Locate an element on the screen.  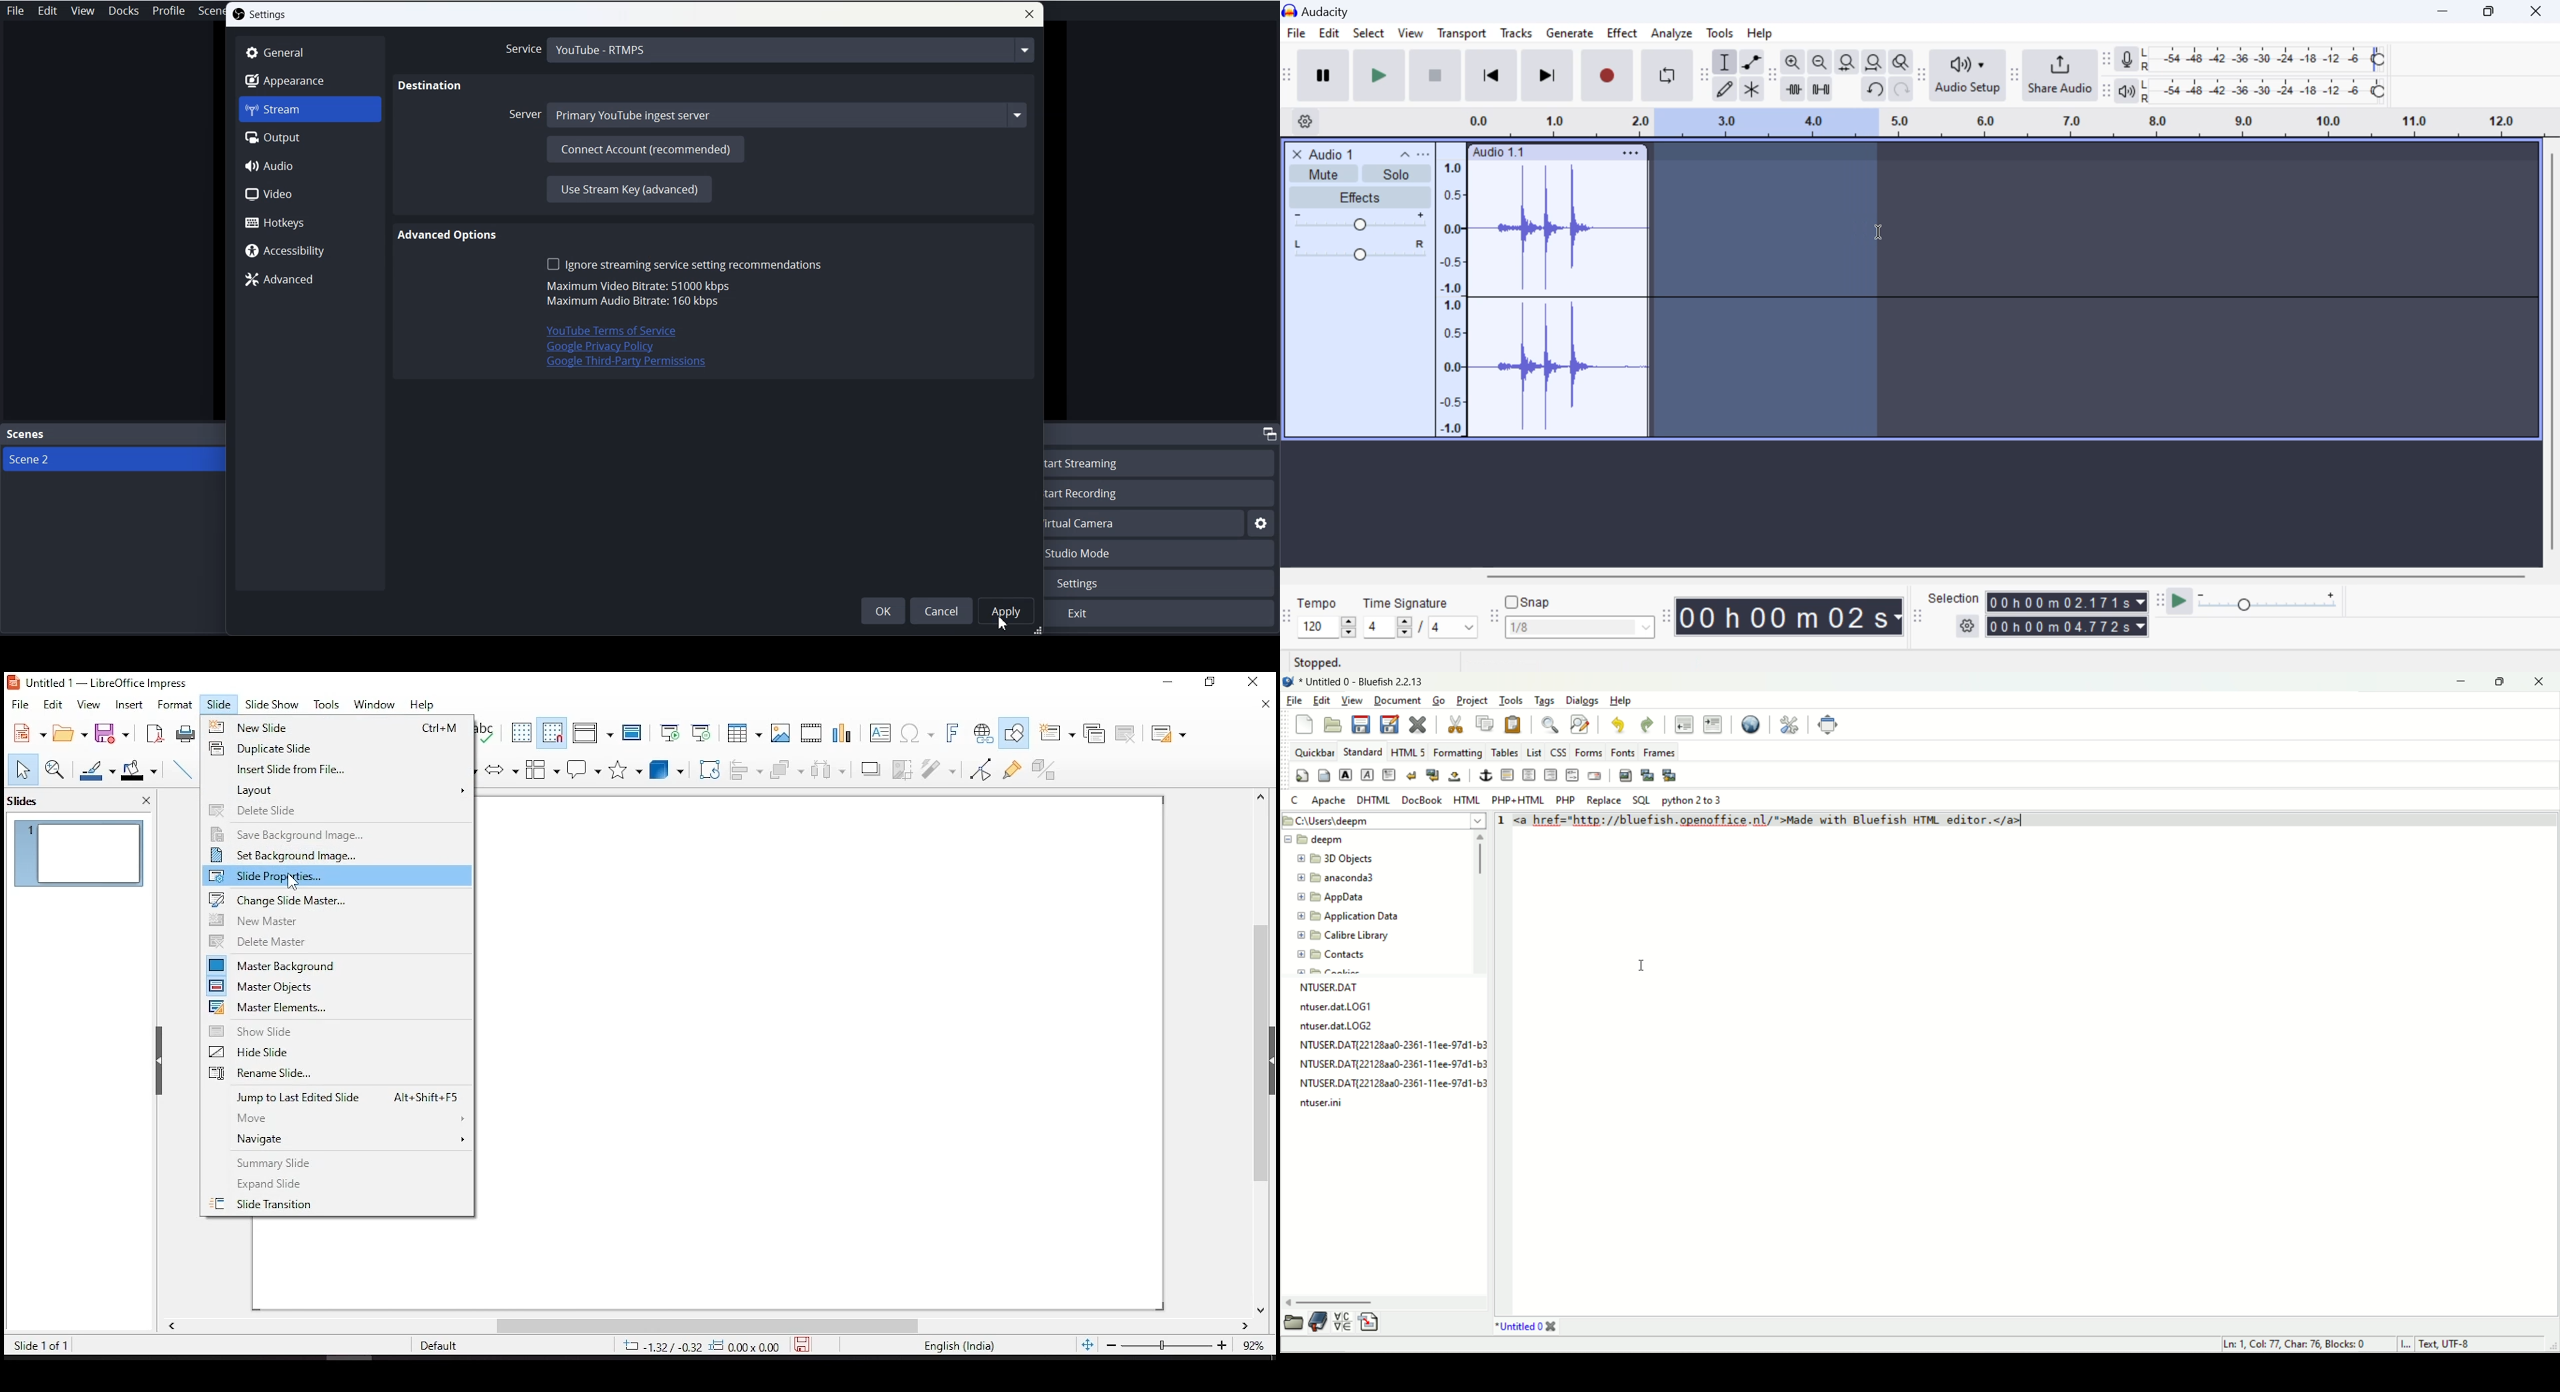
Skip To End is located at coordinates (1545, 78).